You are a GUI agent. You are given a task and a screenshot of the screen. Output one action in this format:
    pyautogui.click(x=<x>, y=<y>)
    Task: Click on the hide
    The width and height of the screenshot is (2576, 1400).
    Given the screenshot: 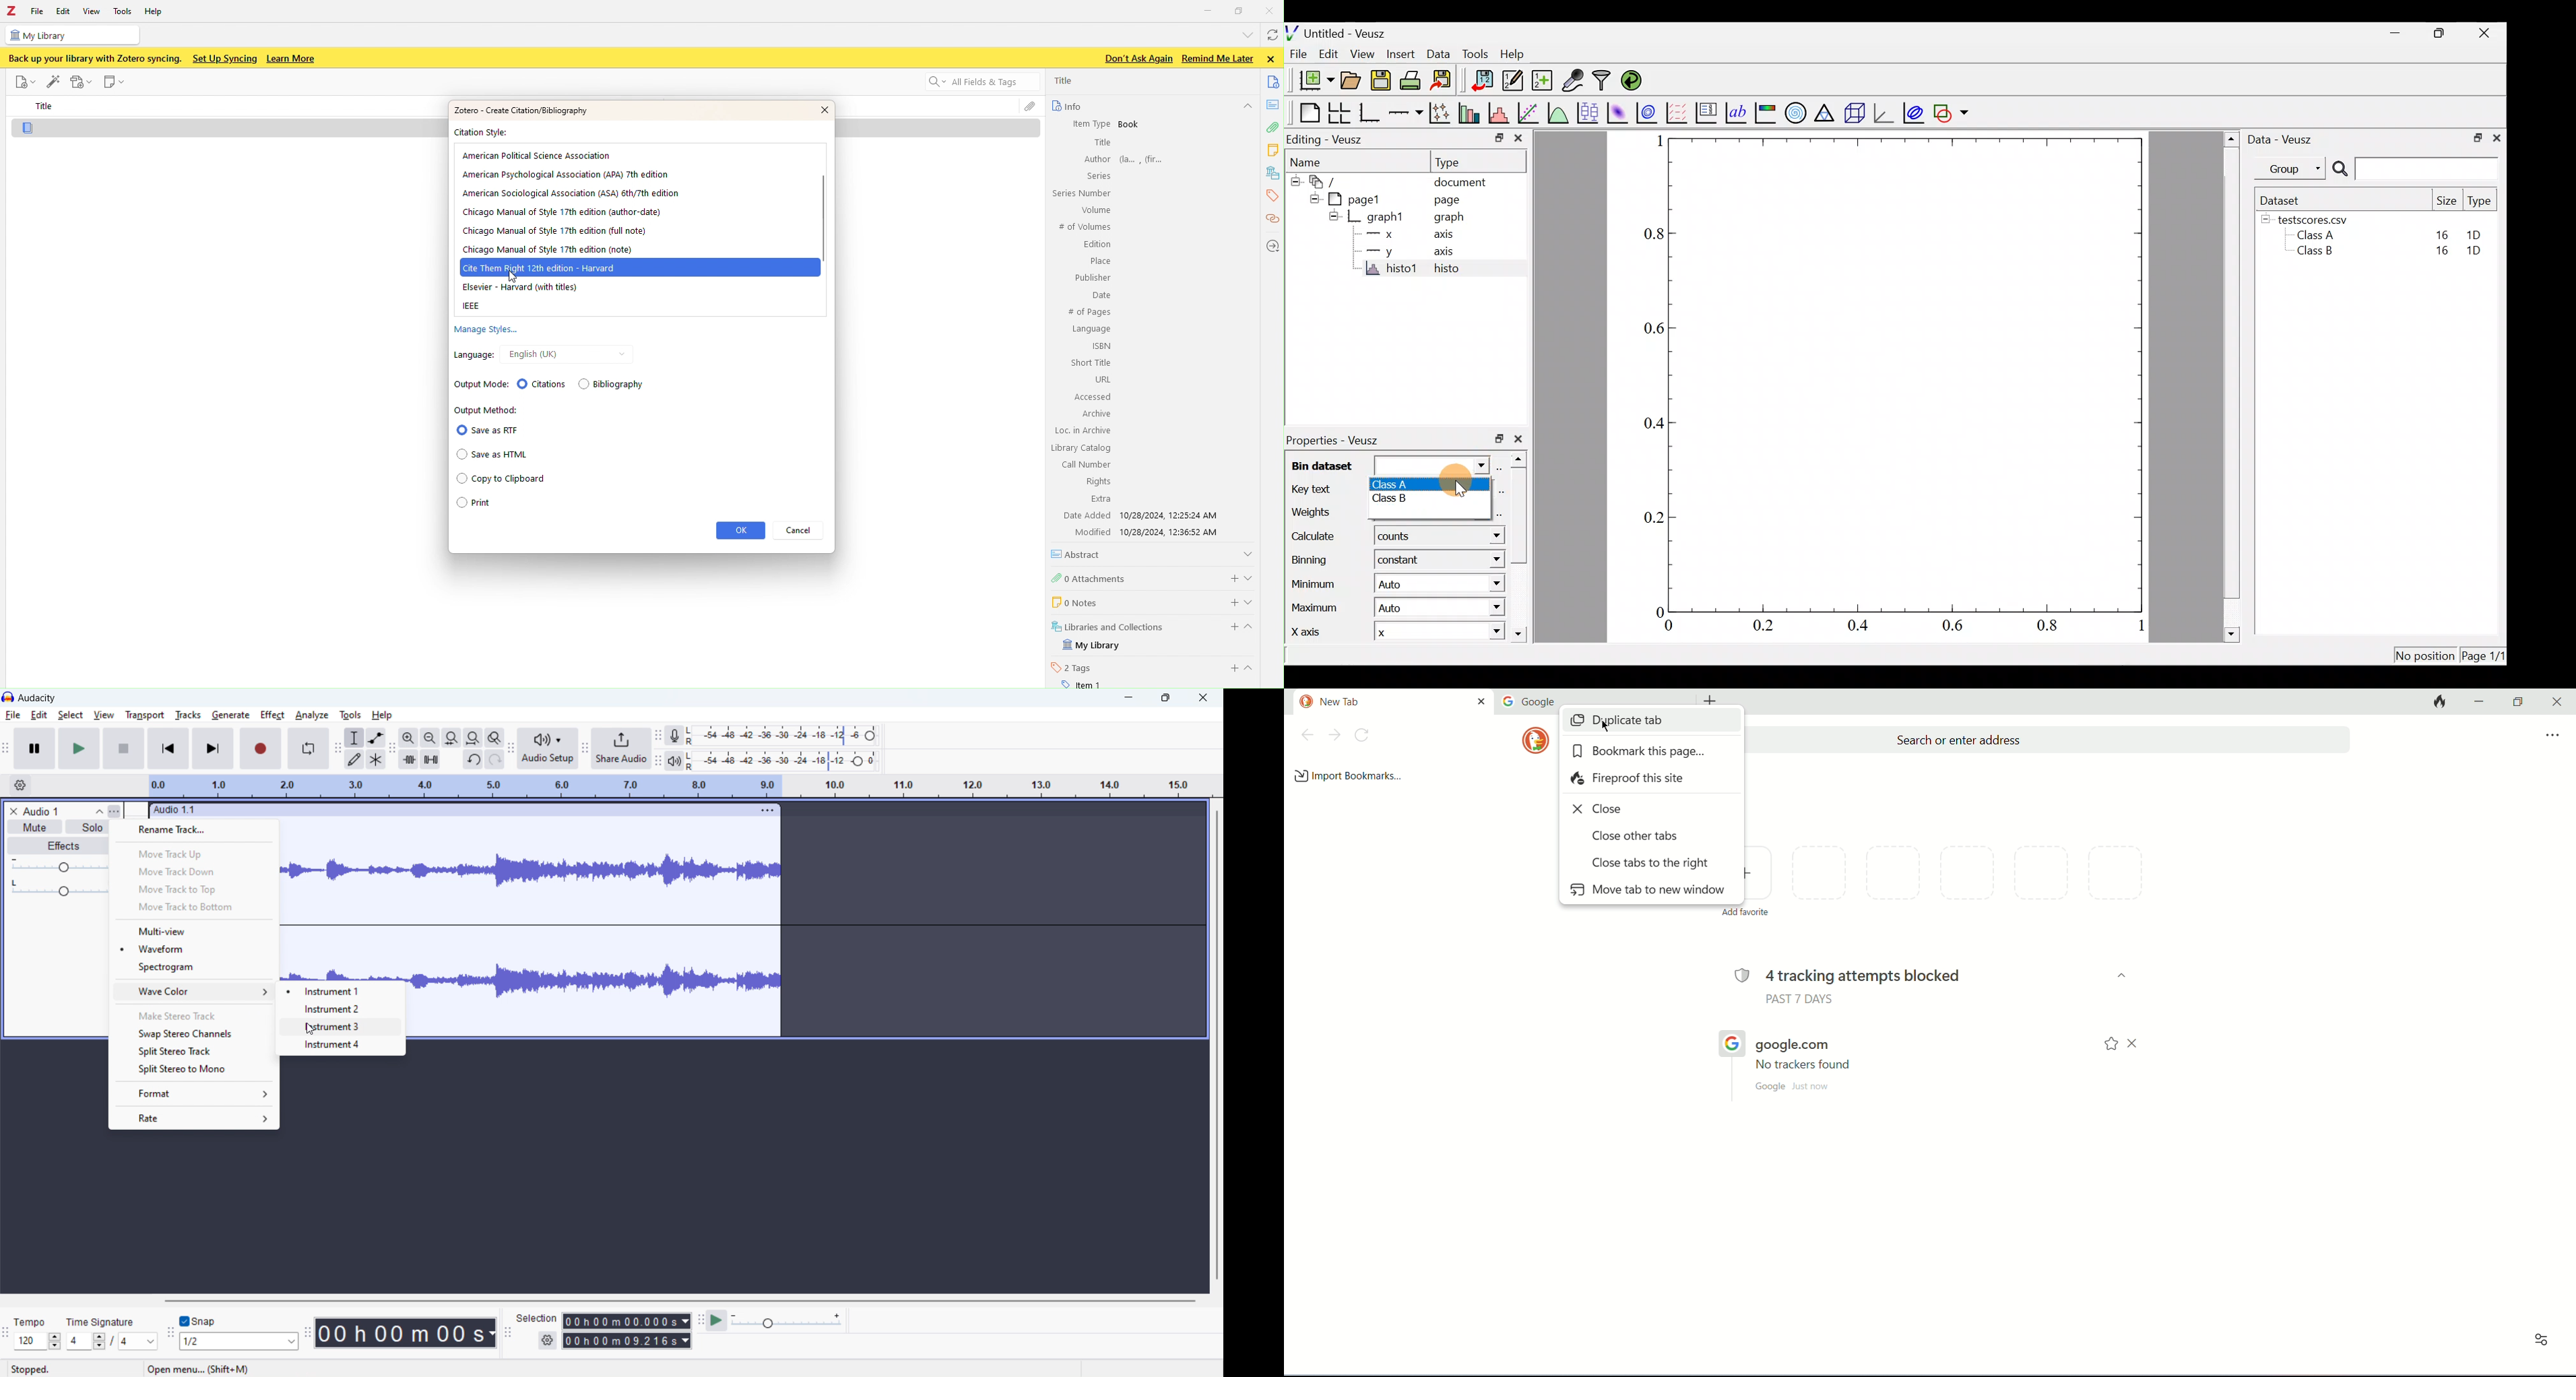 What is the action you would take?
    pyautogui.click(x=1295, y=182)
    